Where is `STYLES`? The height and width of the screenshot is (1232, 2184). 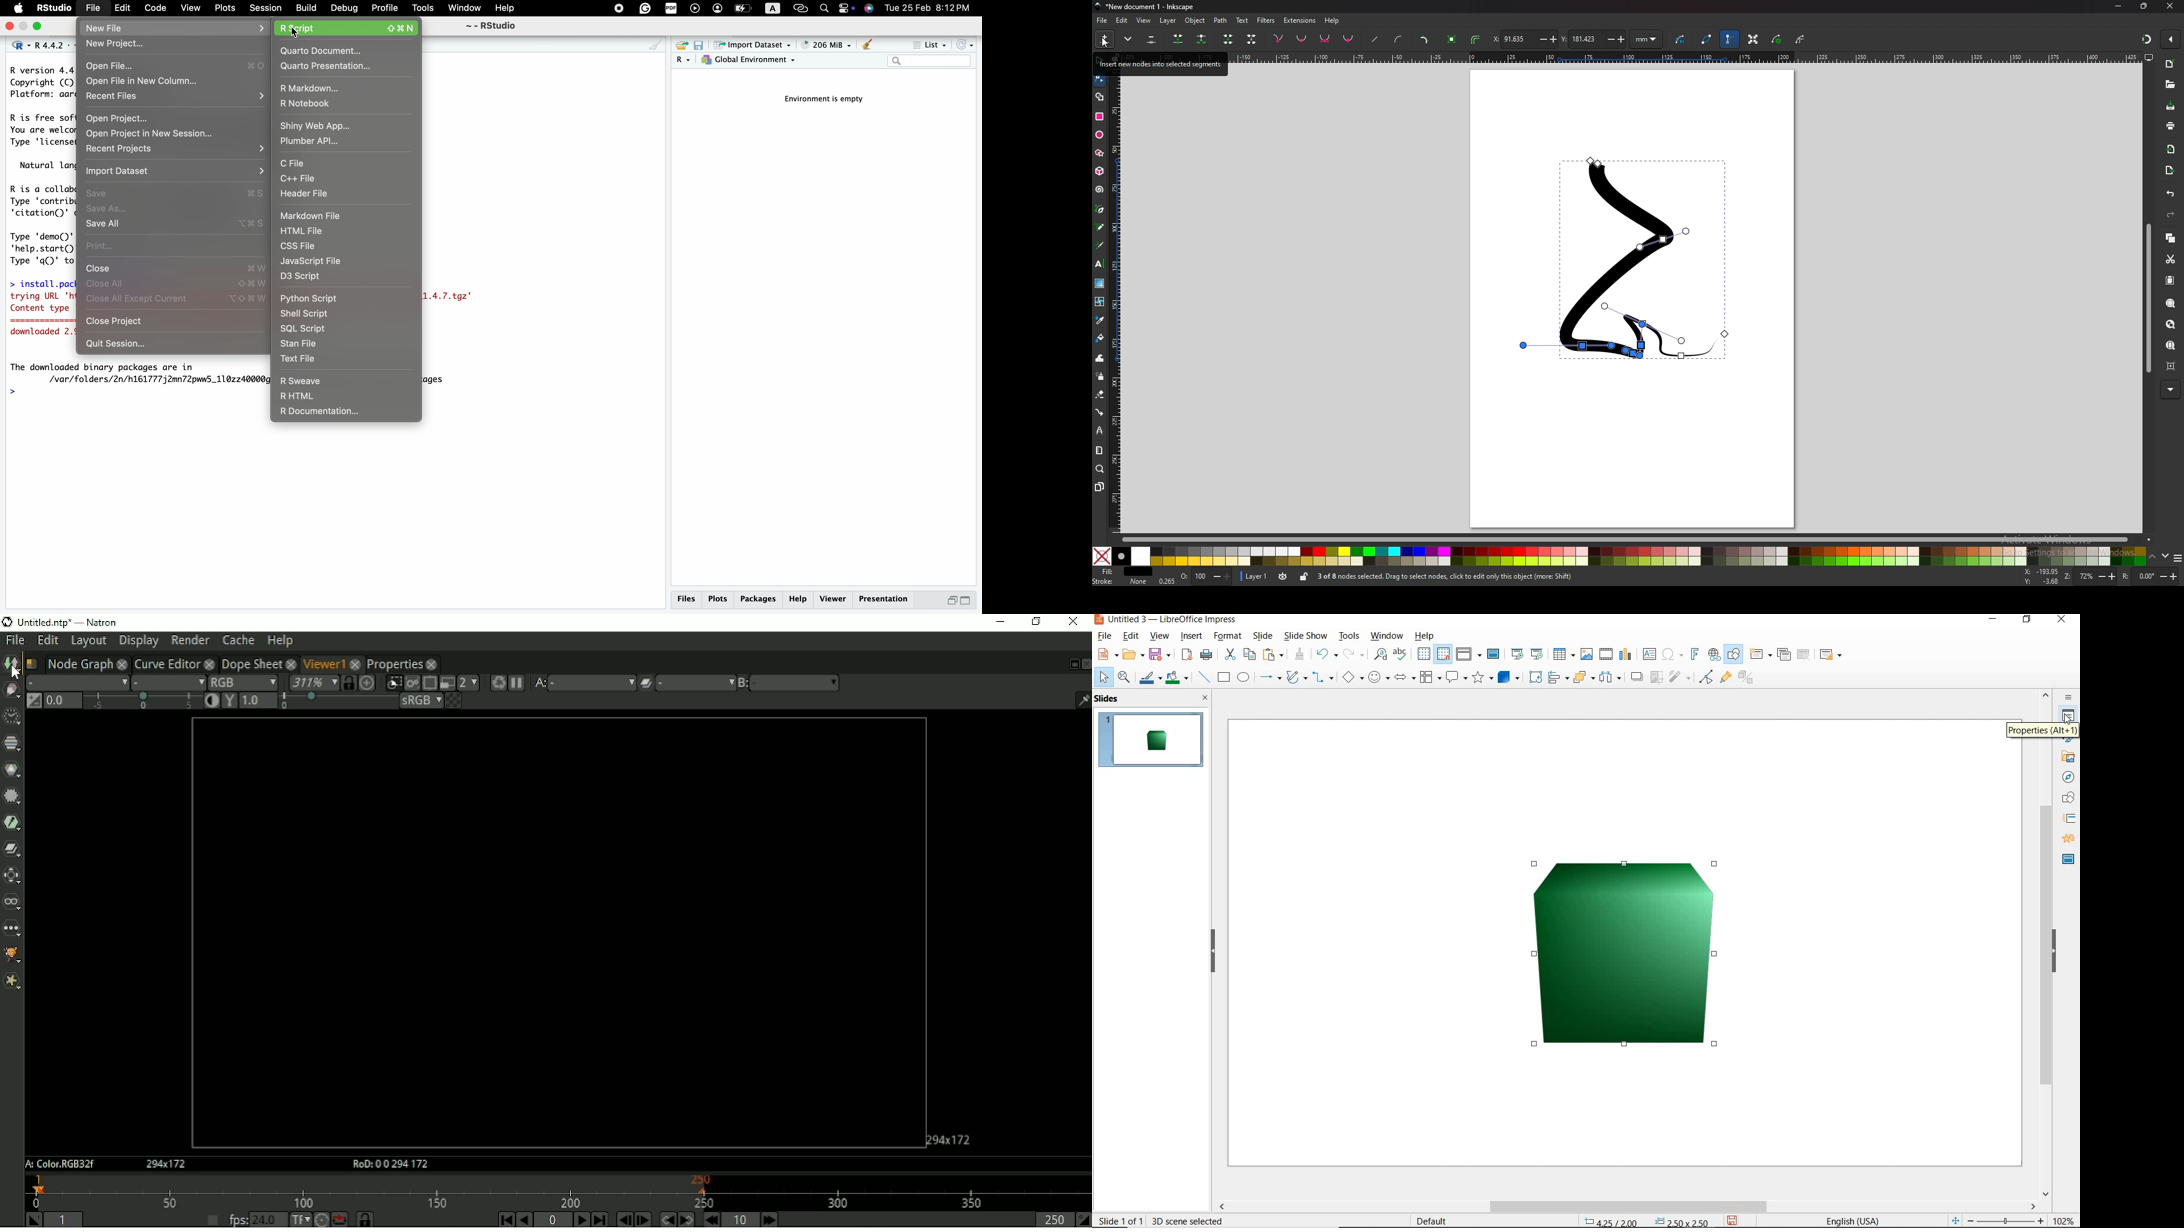
STYLES is located at coordinates (2069, 743).